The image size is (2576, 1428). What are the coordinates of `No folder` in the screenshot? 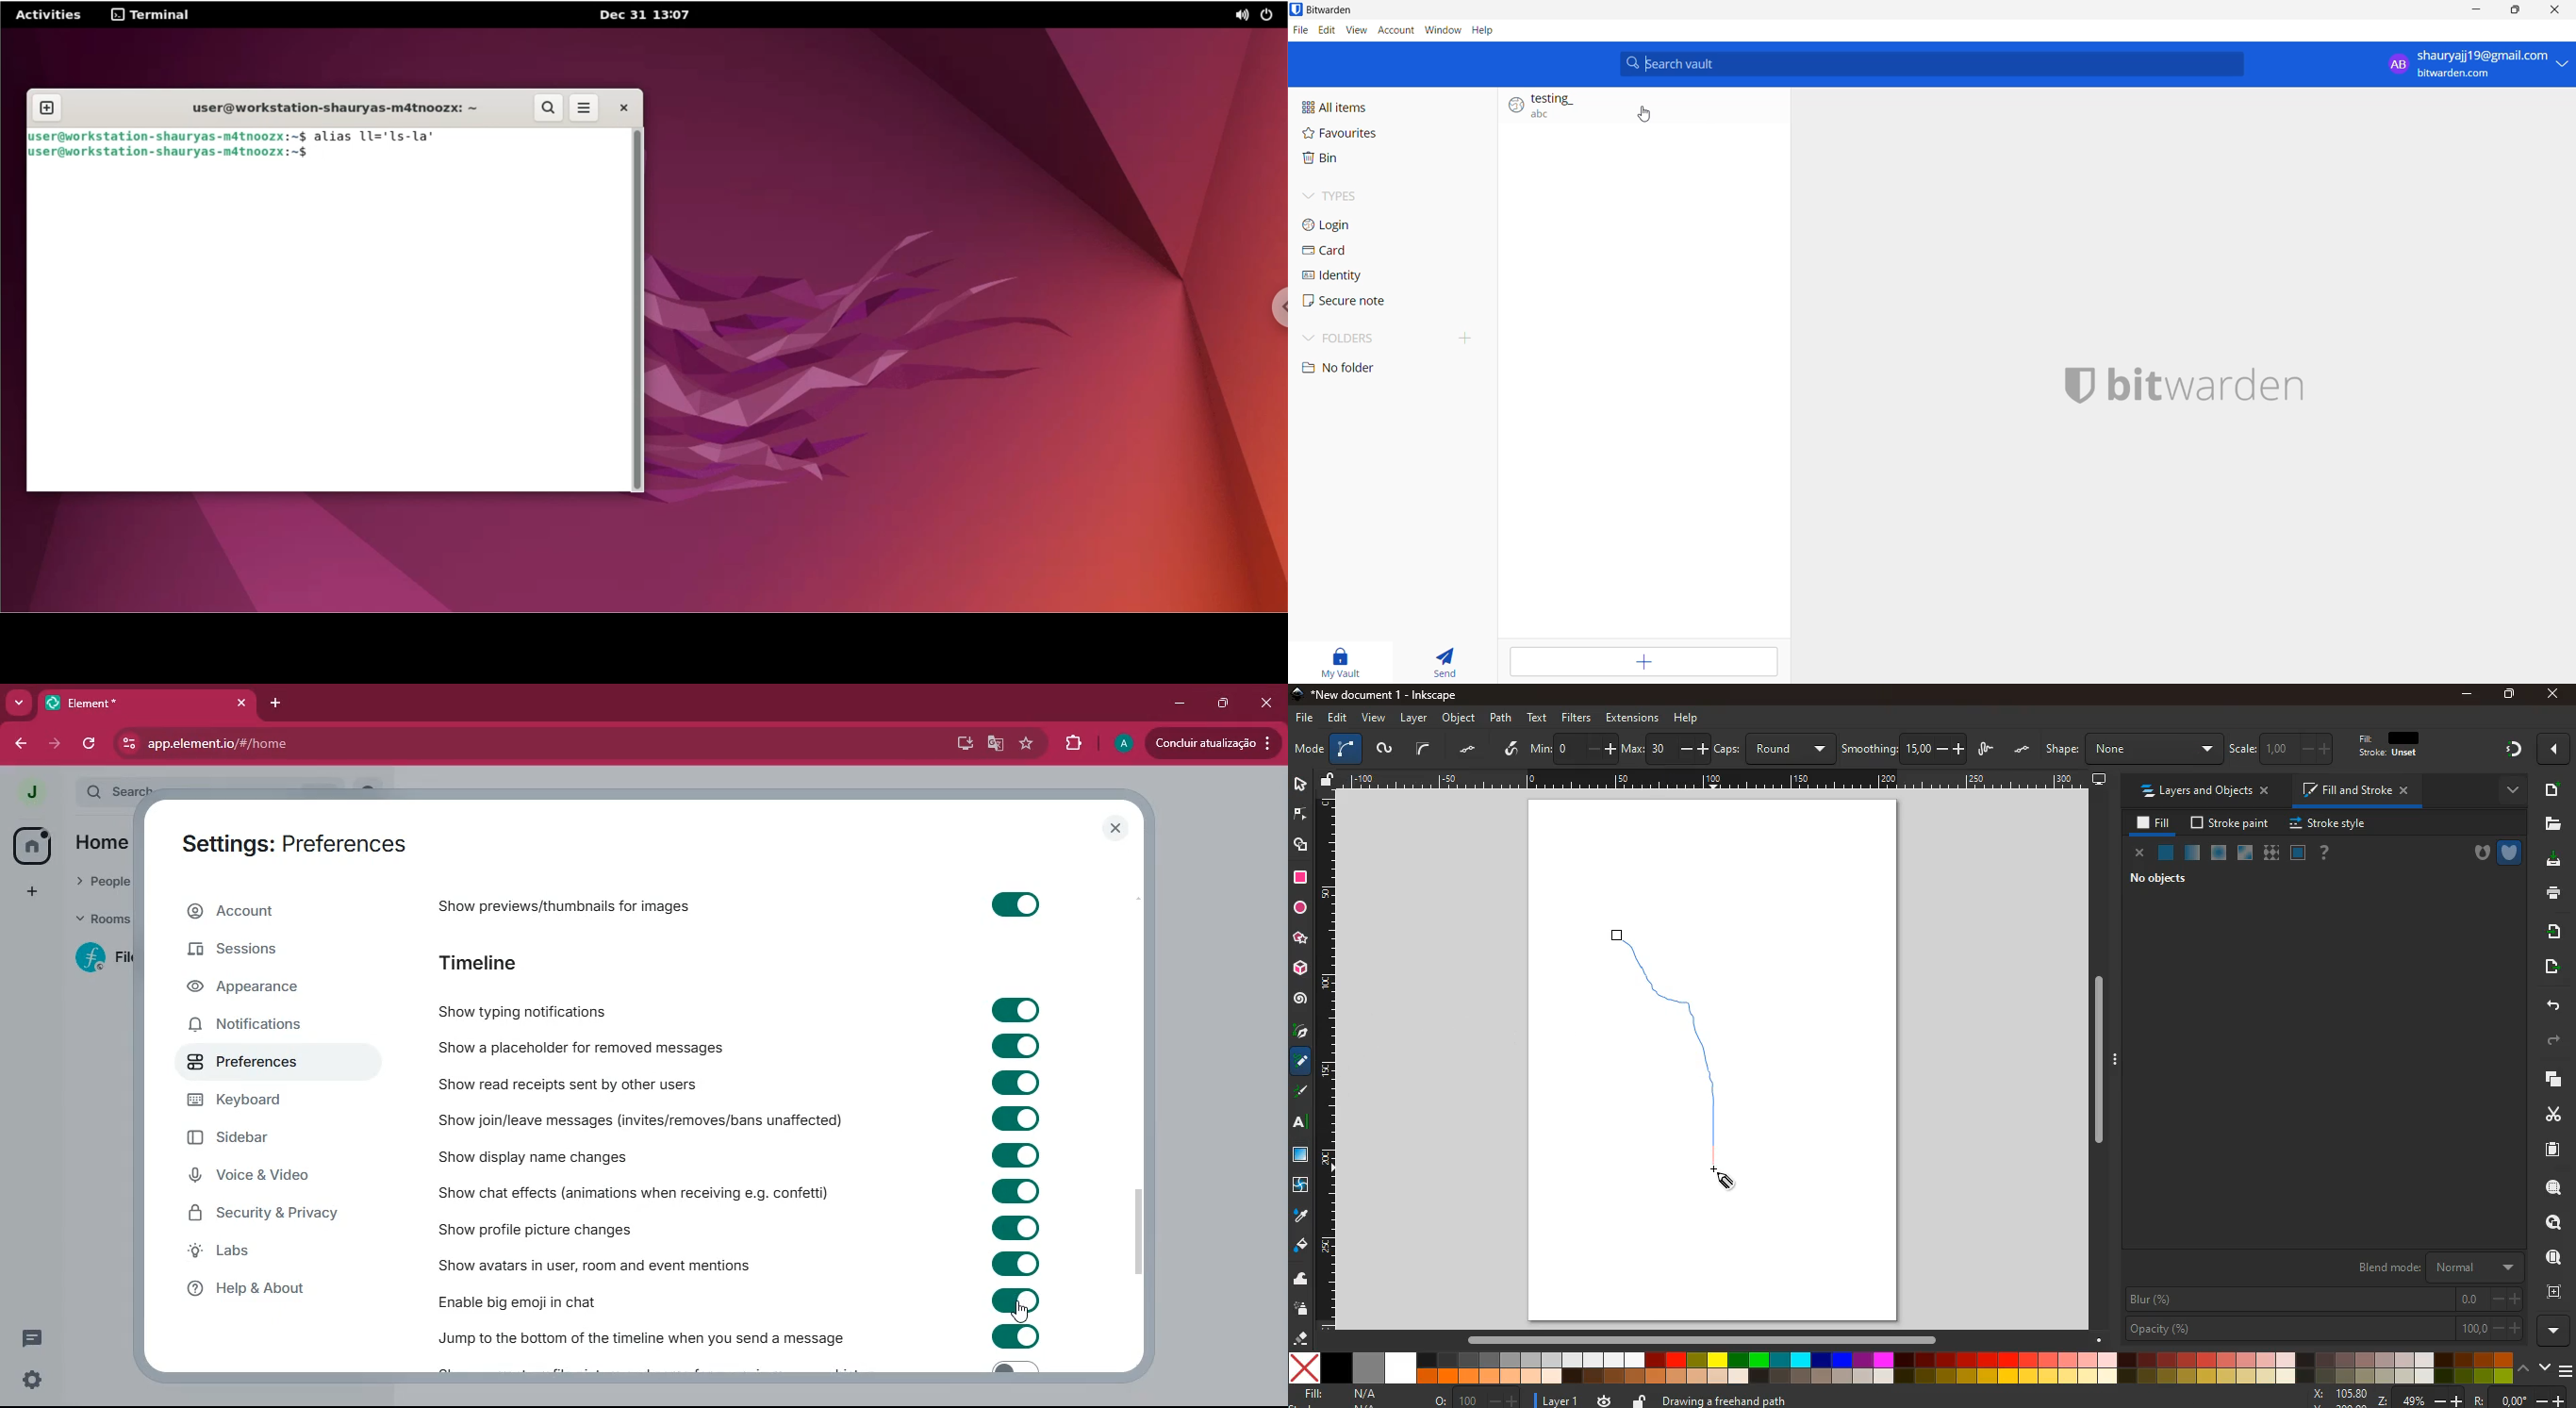 It's located at (1354, 370).